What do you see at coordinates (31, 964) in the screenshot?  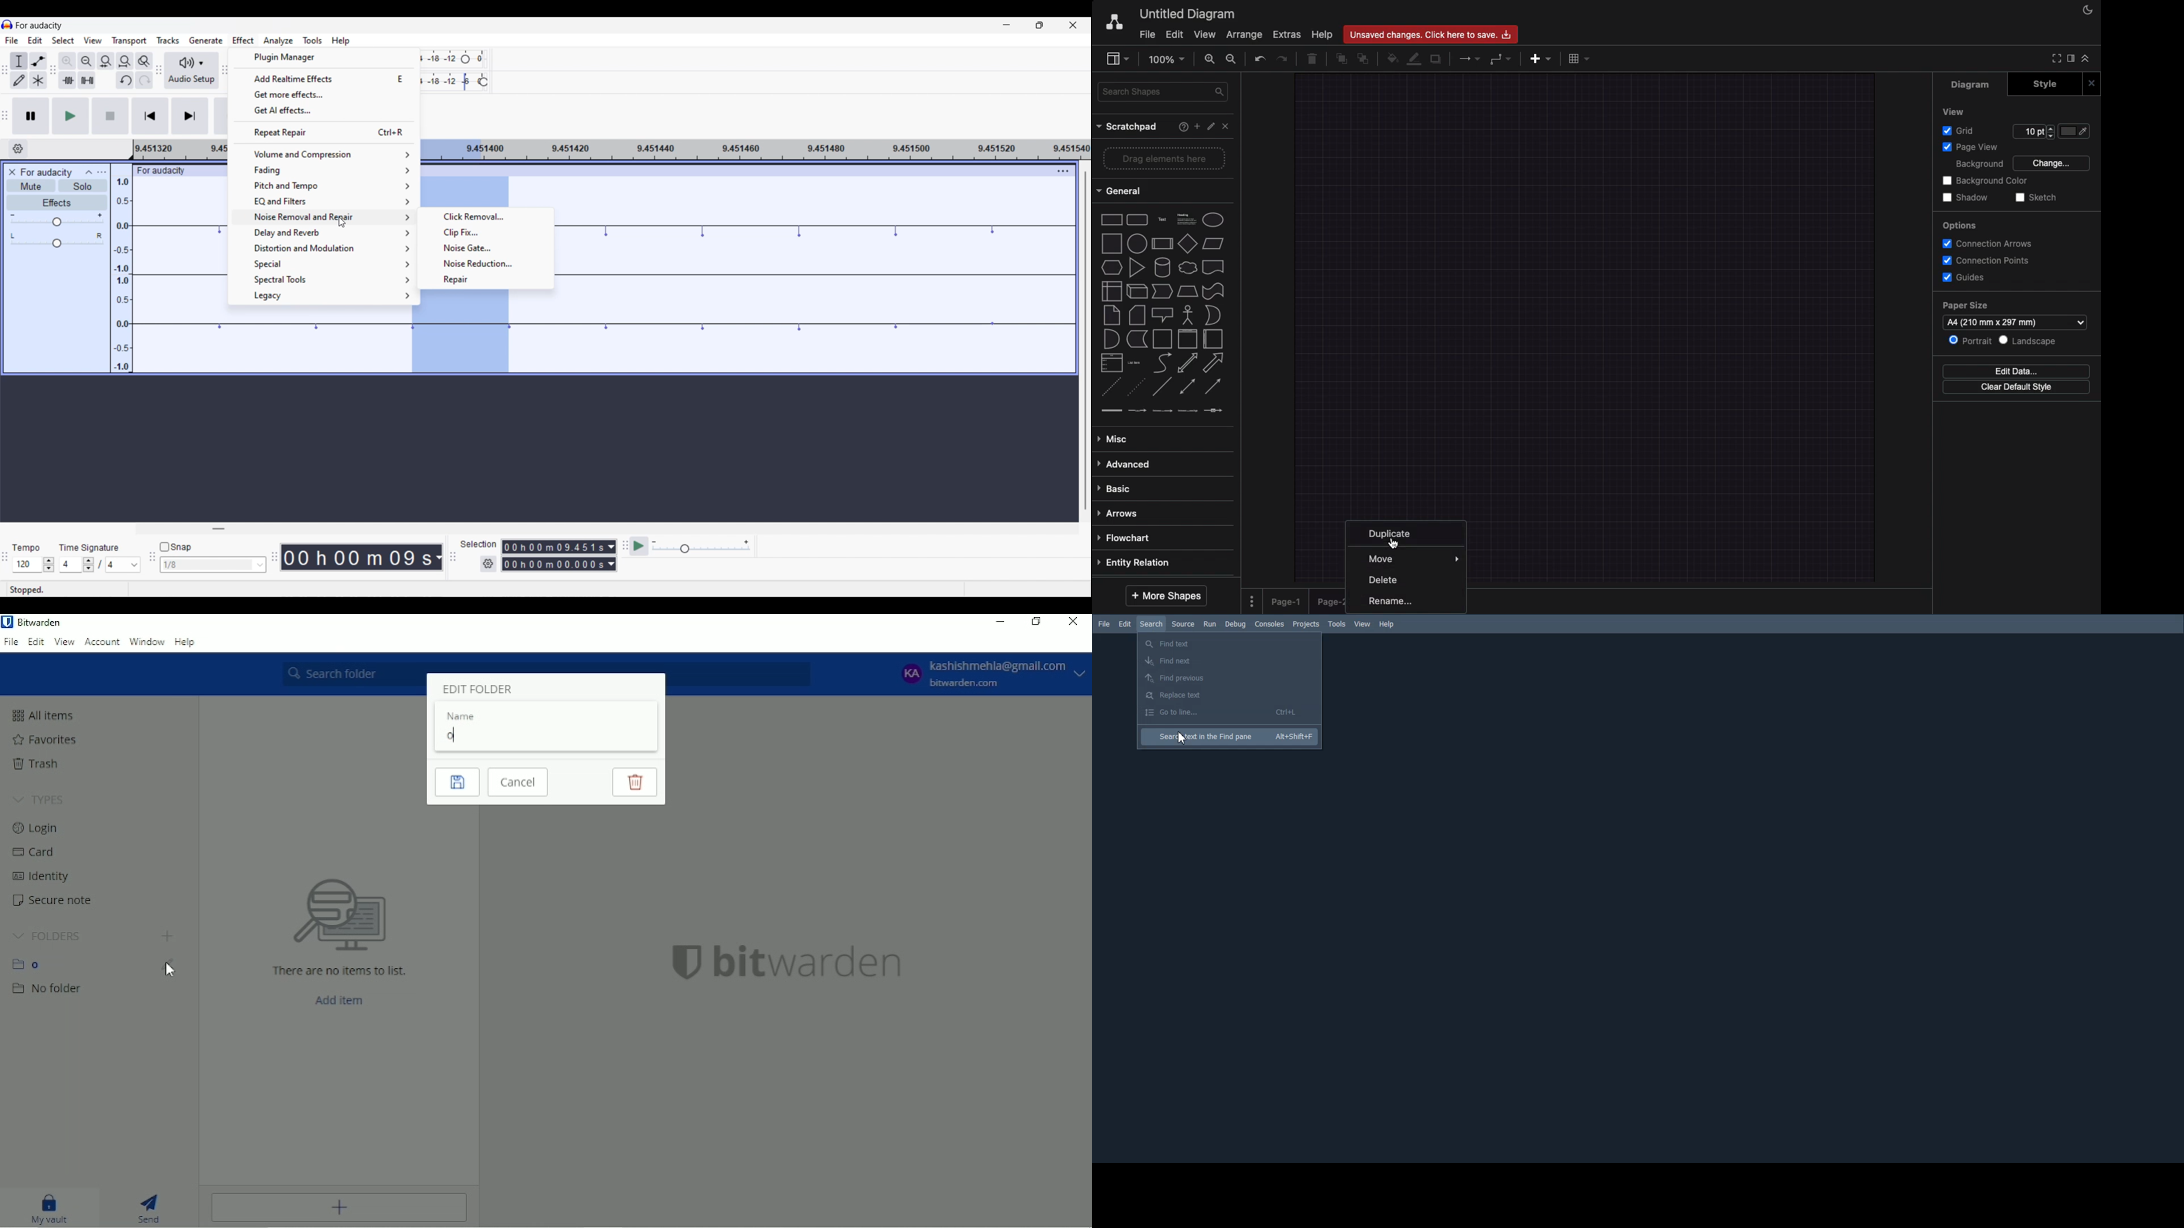 I see `Folder O` at bounding box center [31, 964].